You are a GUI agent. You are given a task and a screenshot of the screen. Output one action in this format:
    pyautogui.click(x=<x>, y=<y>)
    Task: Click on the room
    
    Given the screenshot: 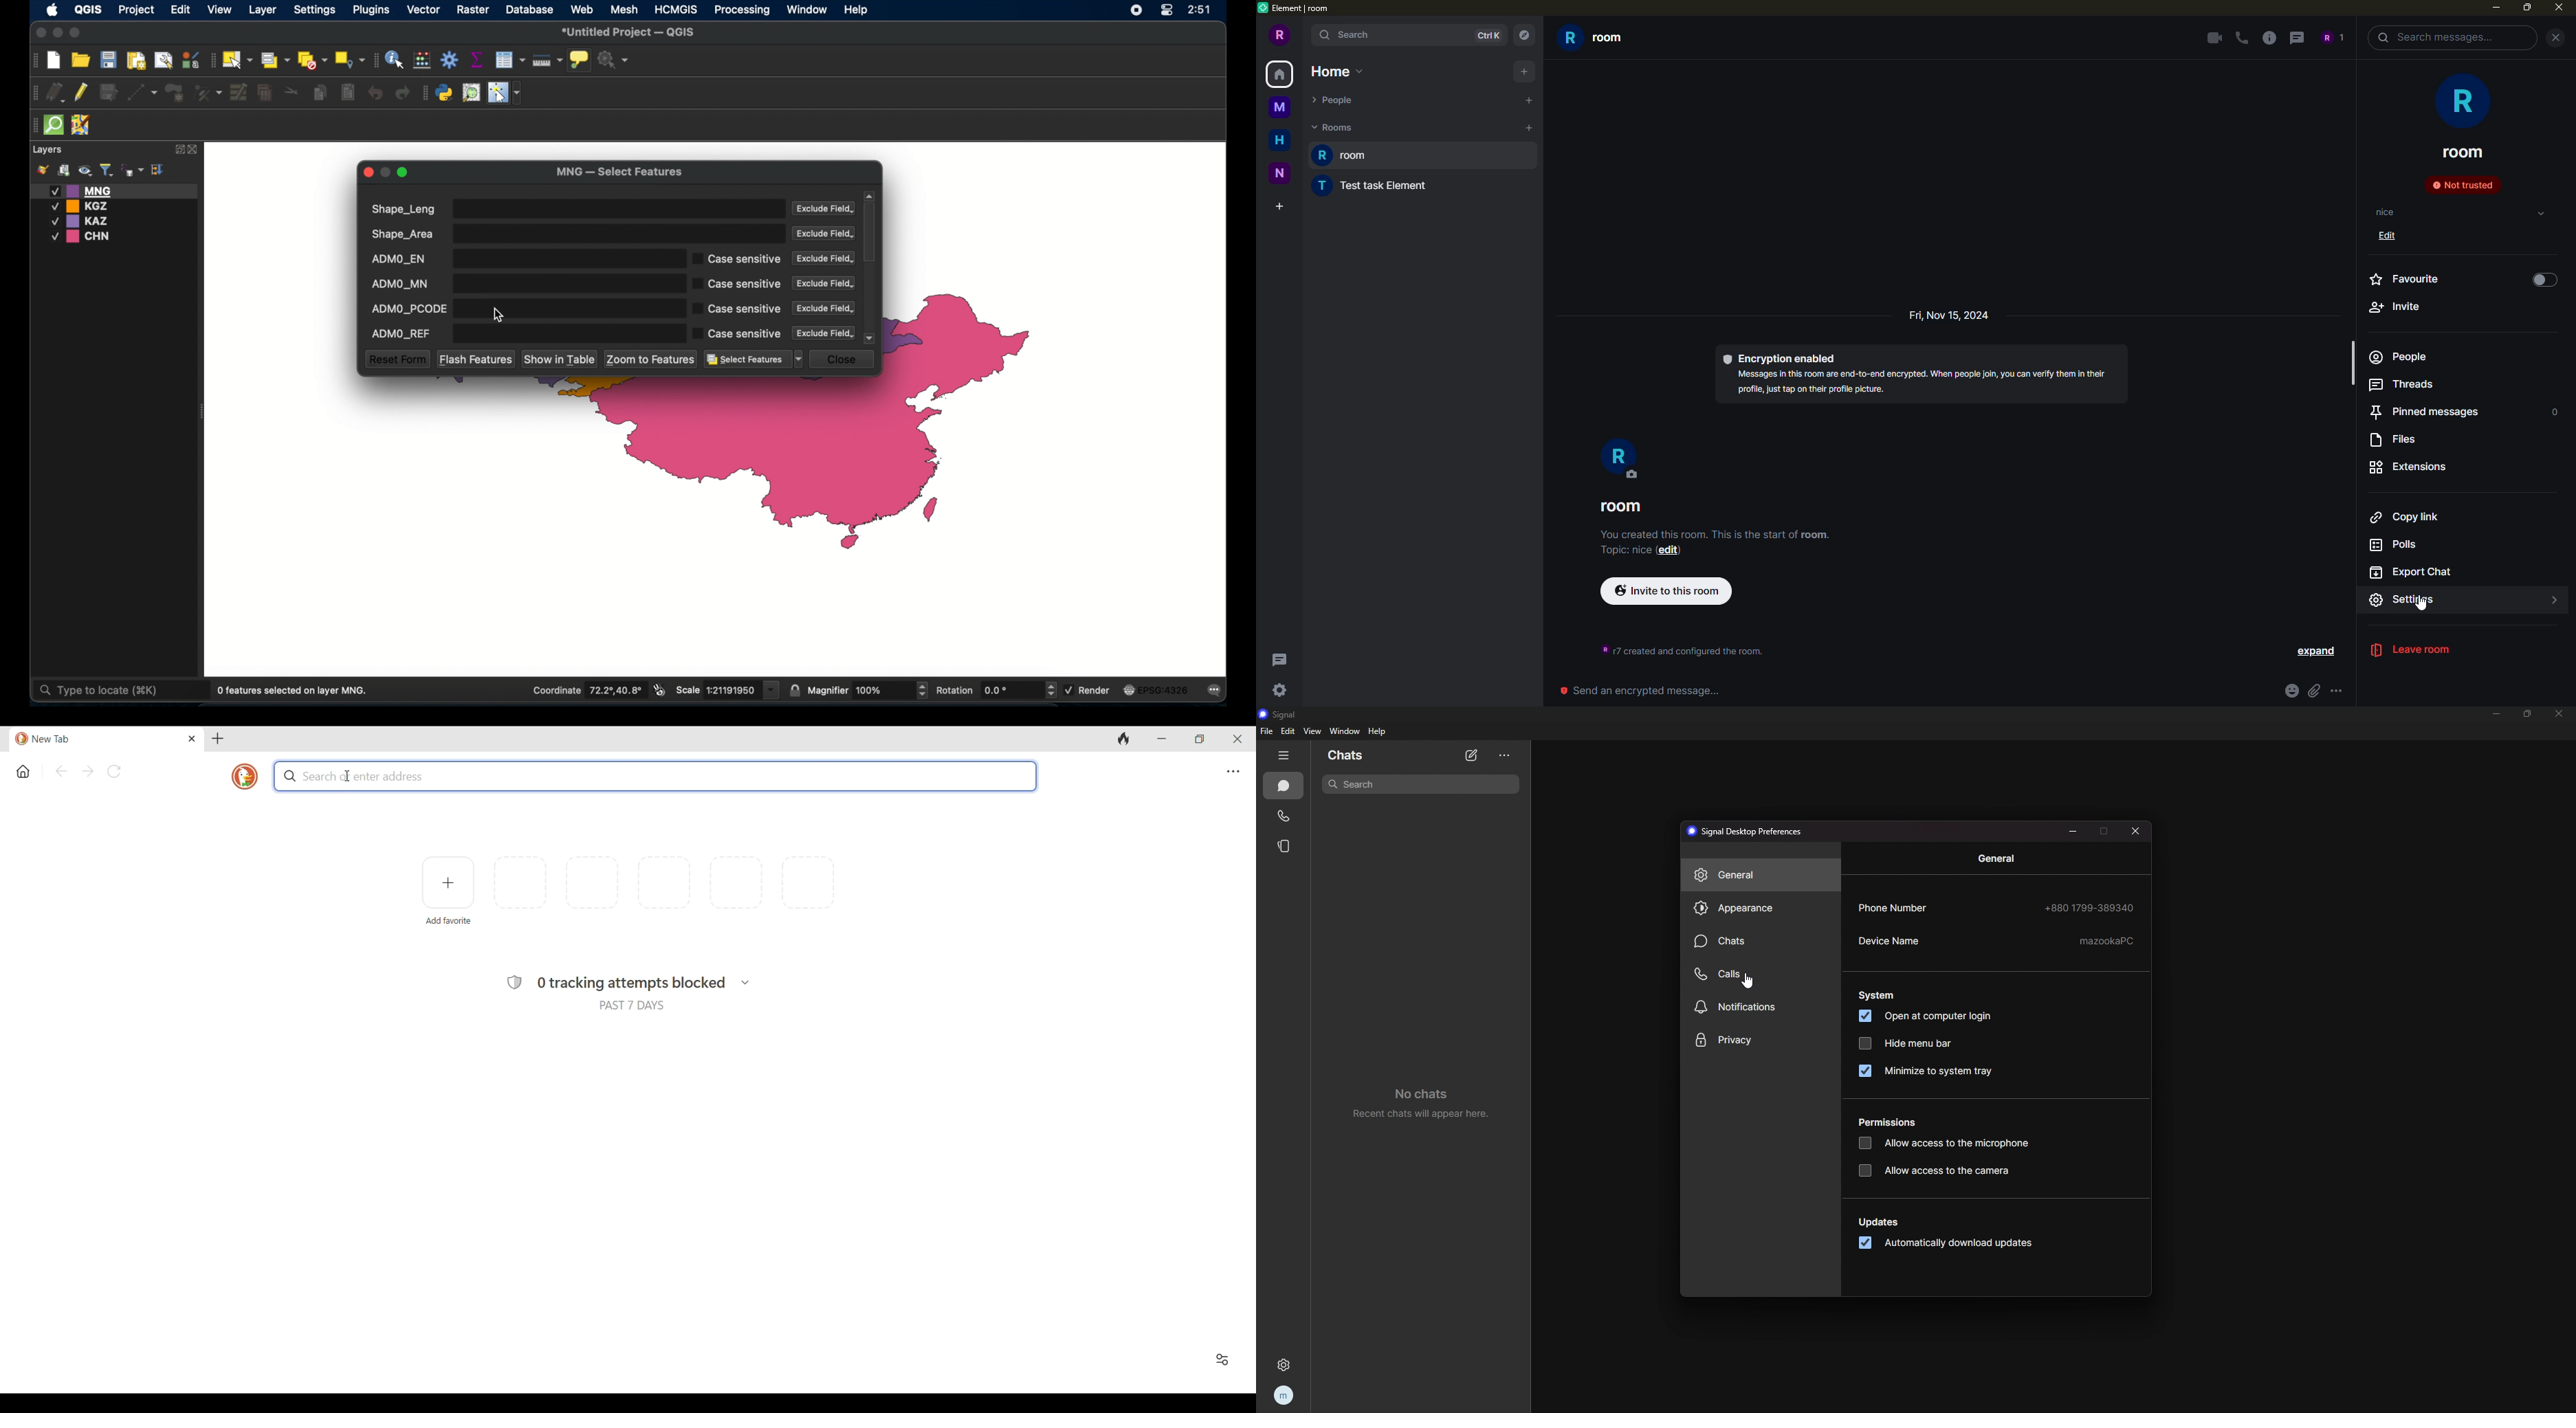 What is the action you would take?
    pyautogui.click(x=1625, y=509)
    